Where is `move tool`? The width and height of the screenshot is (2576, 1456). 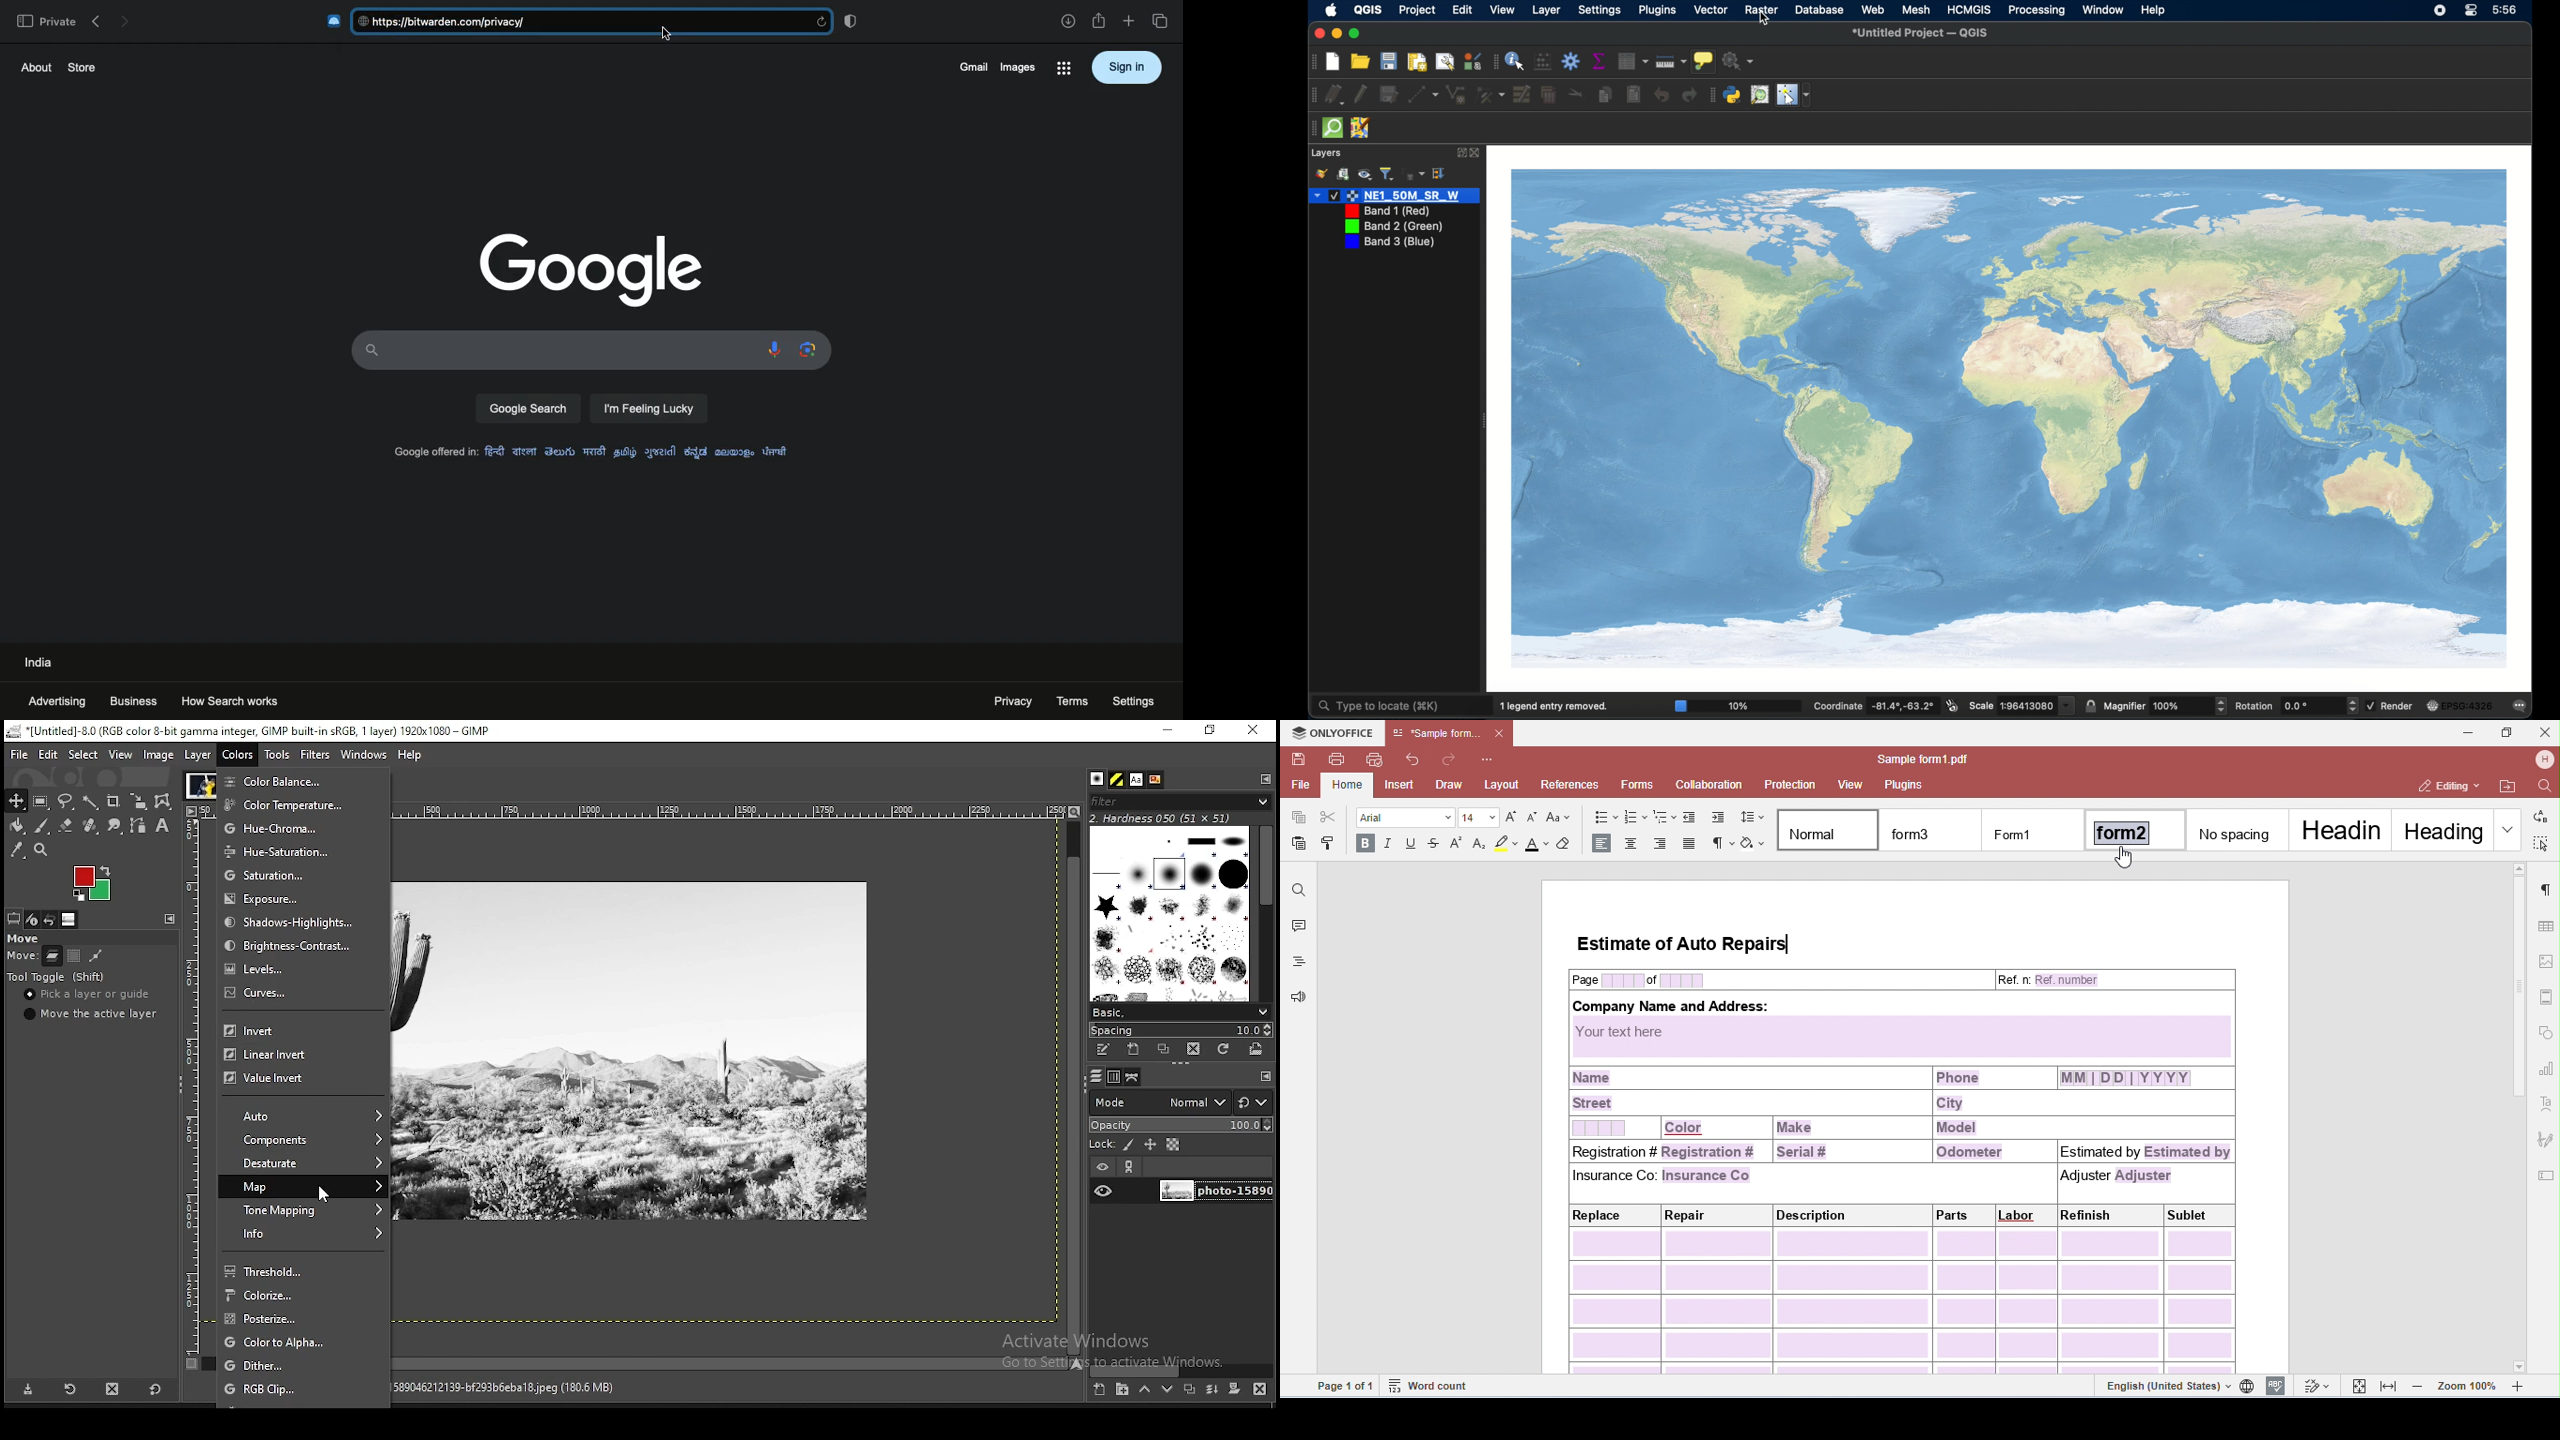
move tool is located at coordinates (15, 800).